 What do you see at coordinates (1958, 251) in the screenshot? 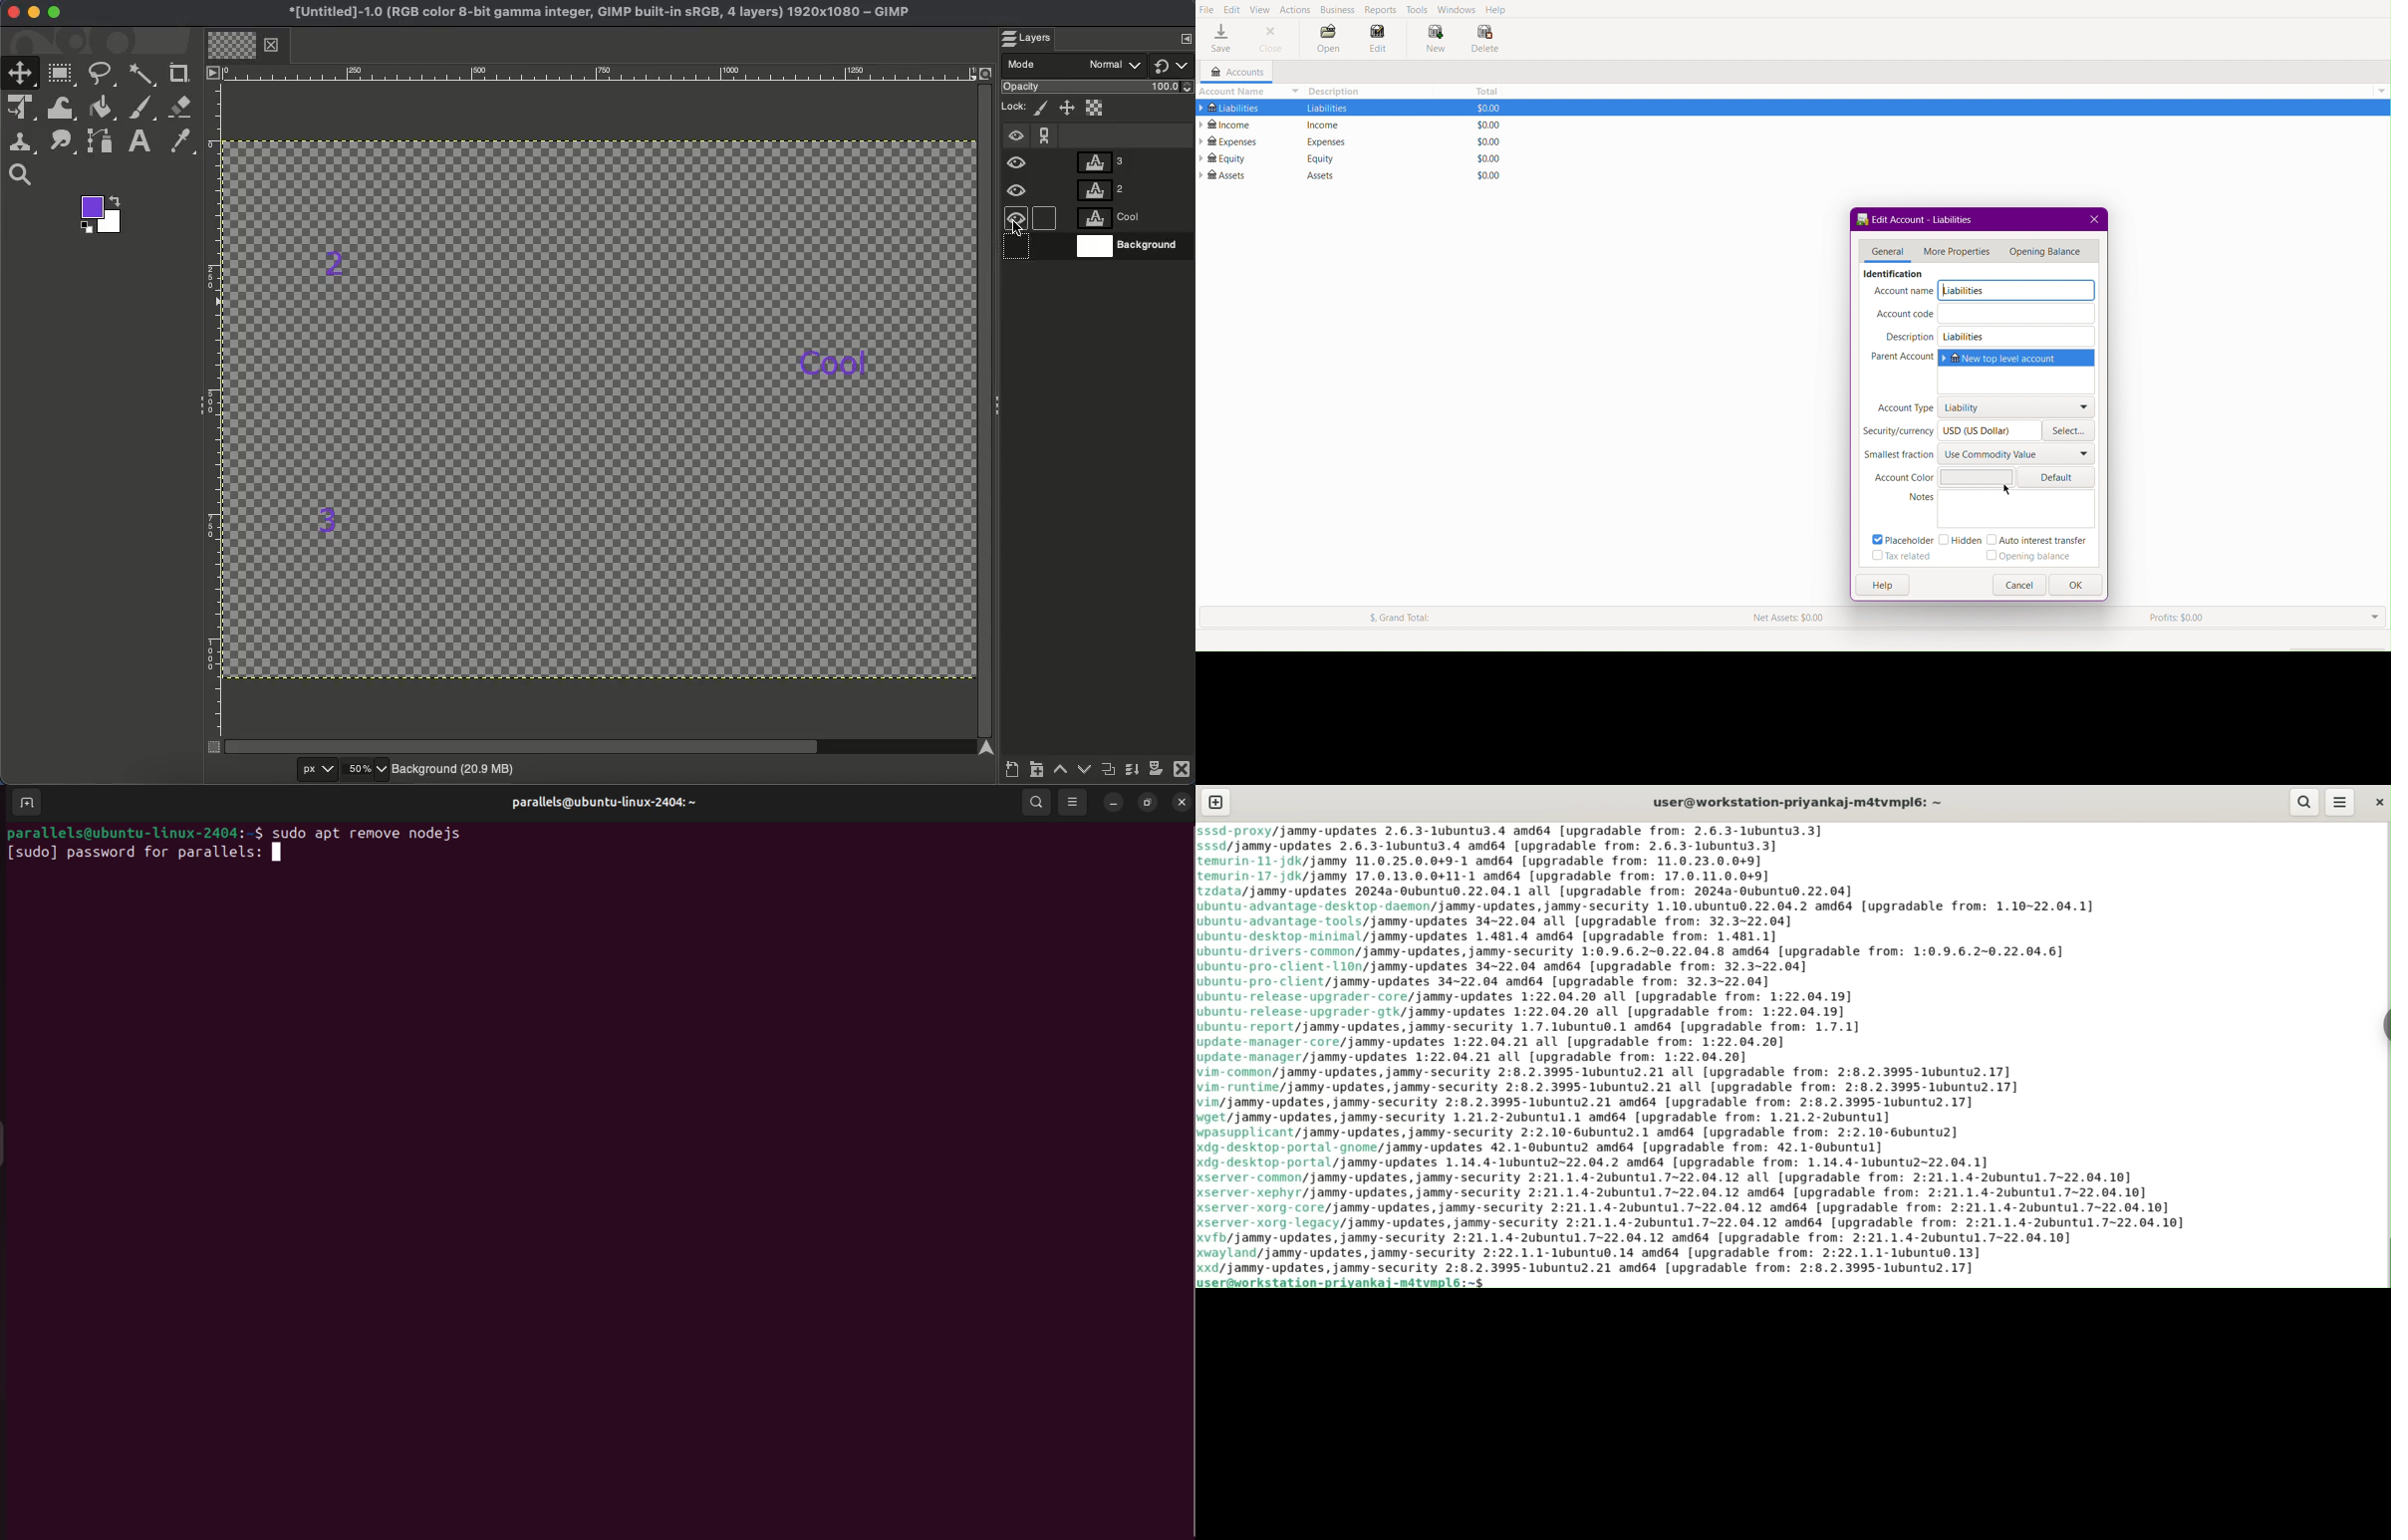
I see `More Properties` at bounding box center [1958, 251].